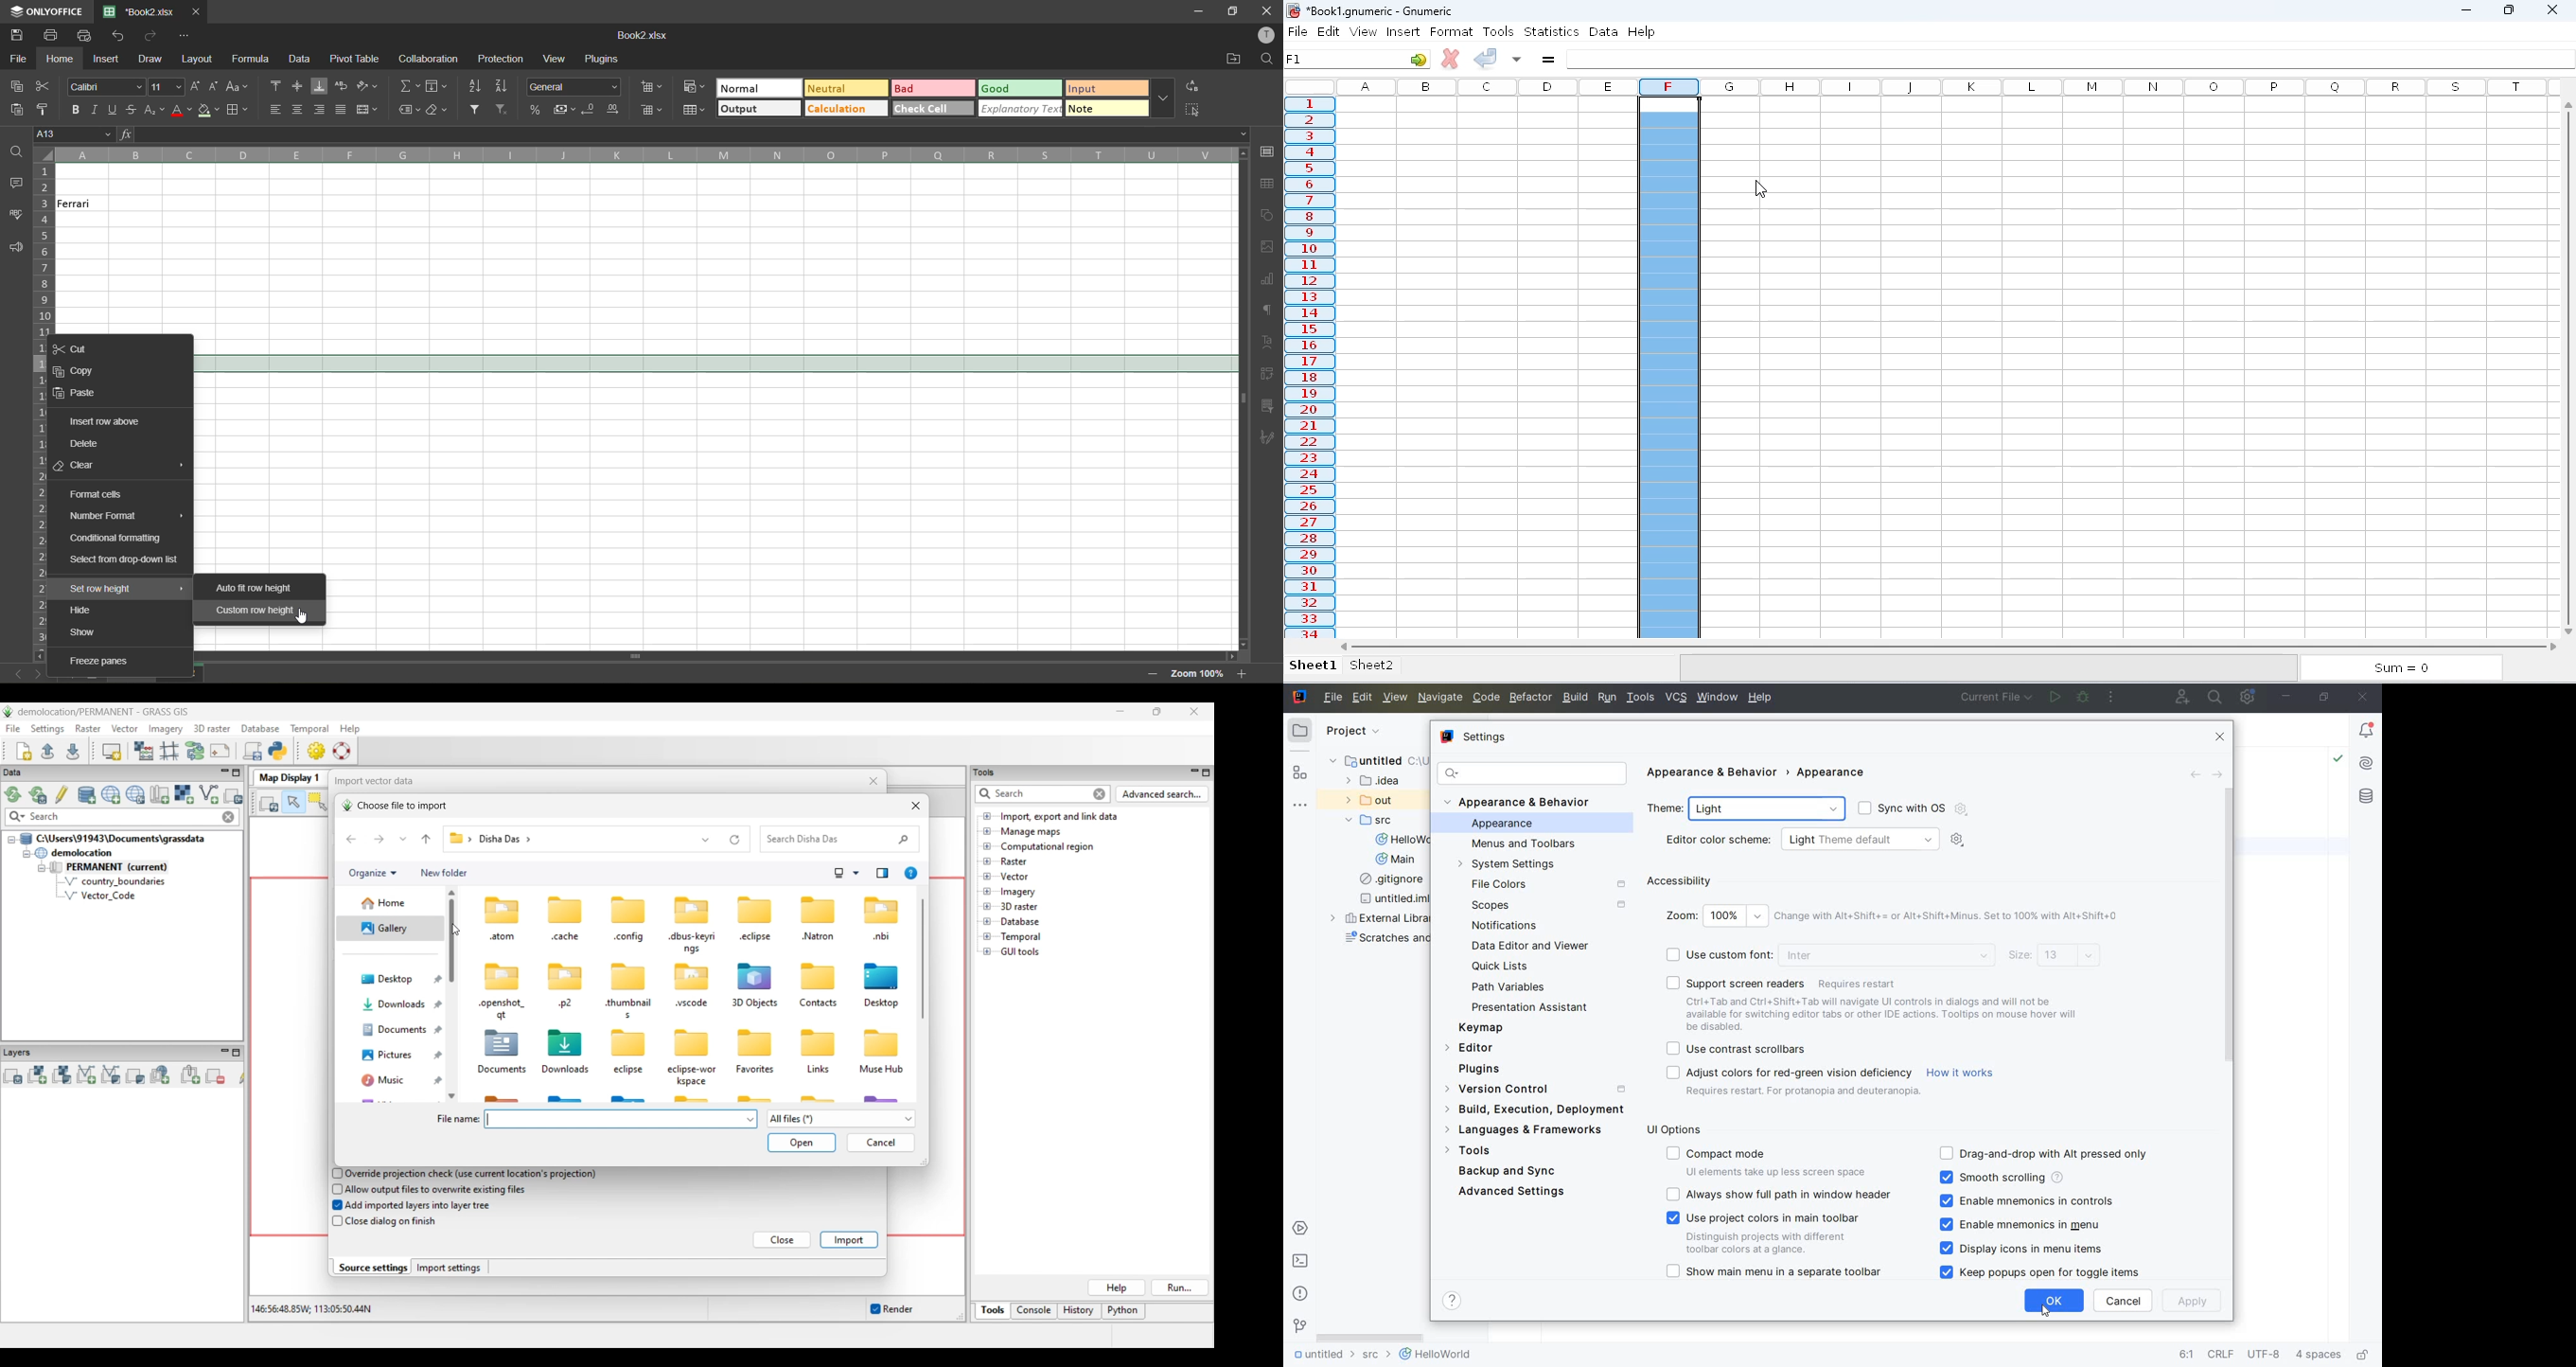  What do you see at coordinates (1552, 30) in the screenshot?
I see `statistics` at bounding box center [1552, 30].